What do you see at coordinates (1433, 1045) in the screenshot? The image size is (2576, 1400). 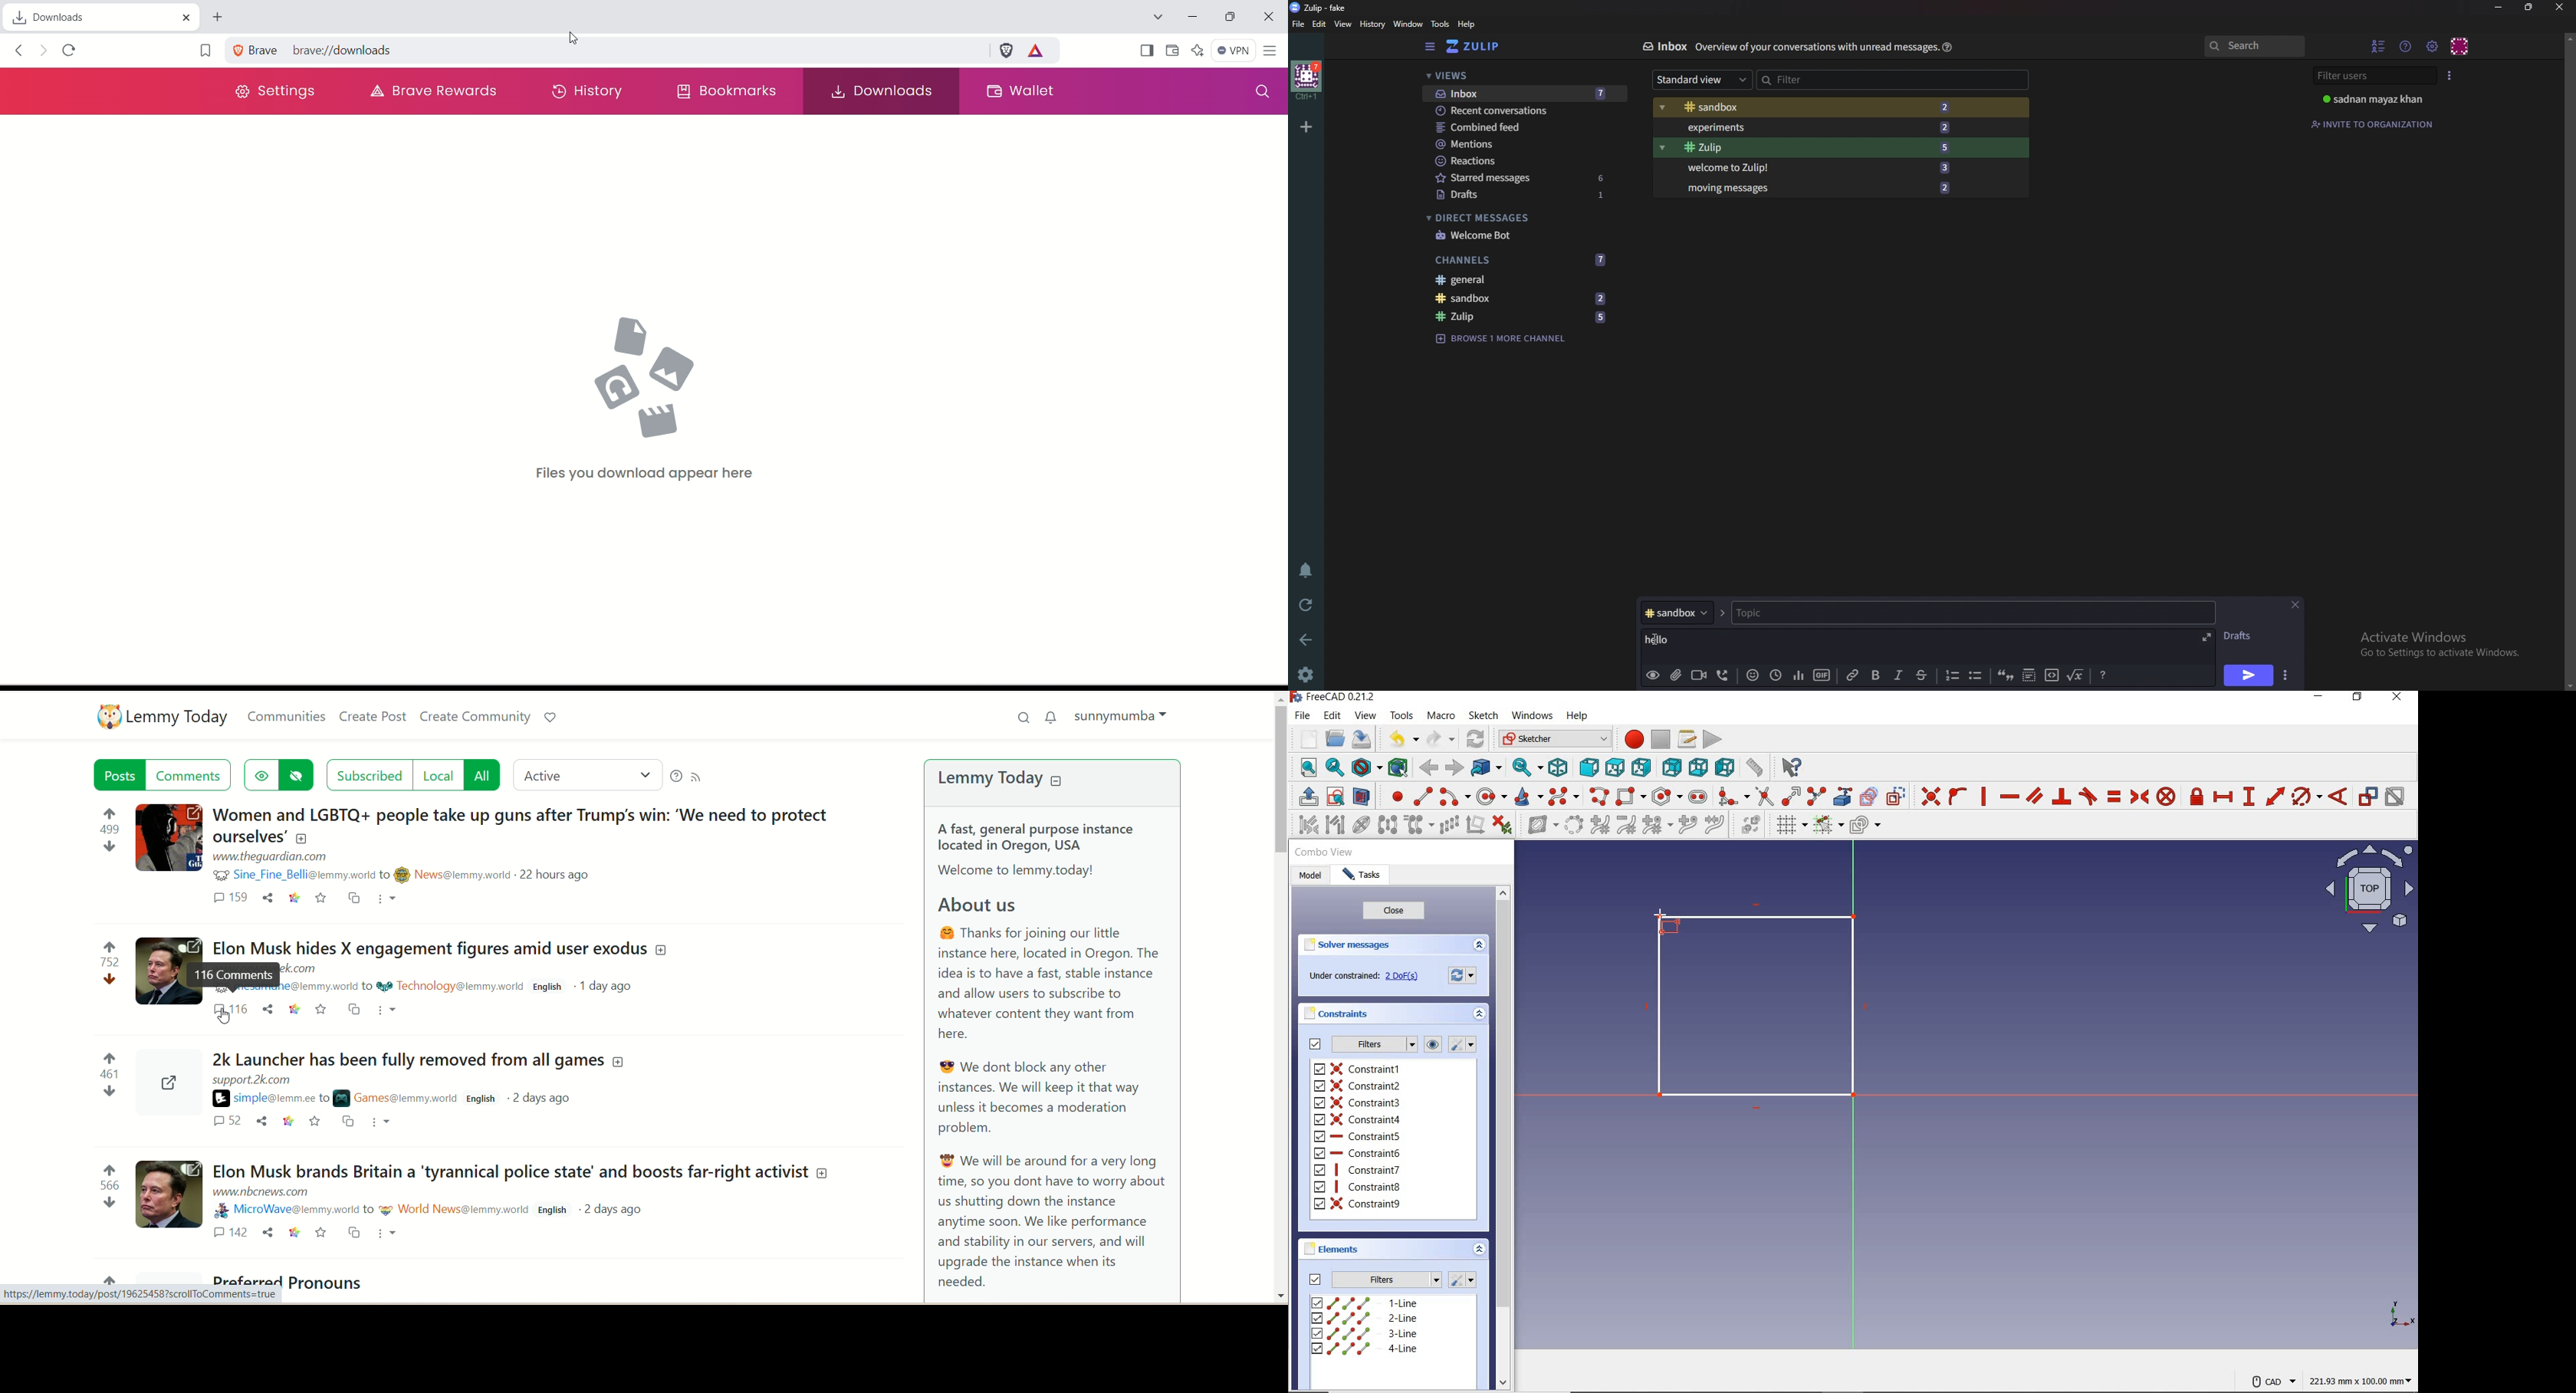 I see `show/hide all listed constraints from3D view` at bounding box center [1433, 1045].